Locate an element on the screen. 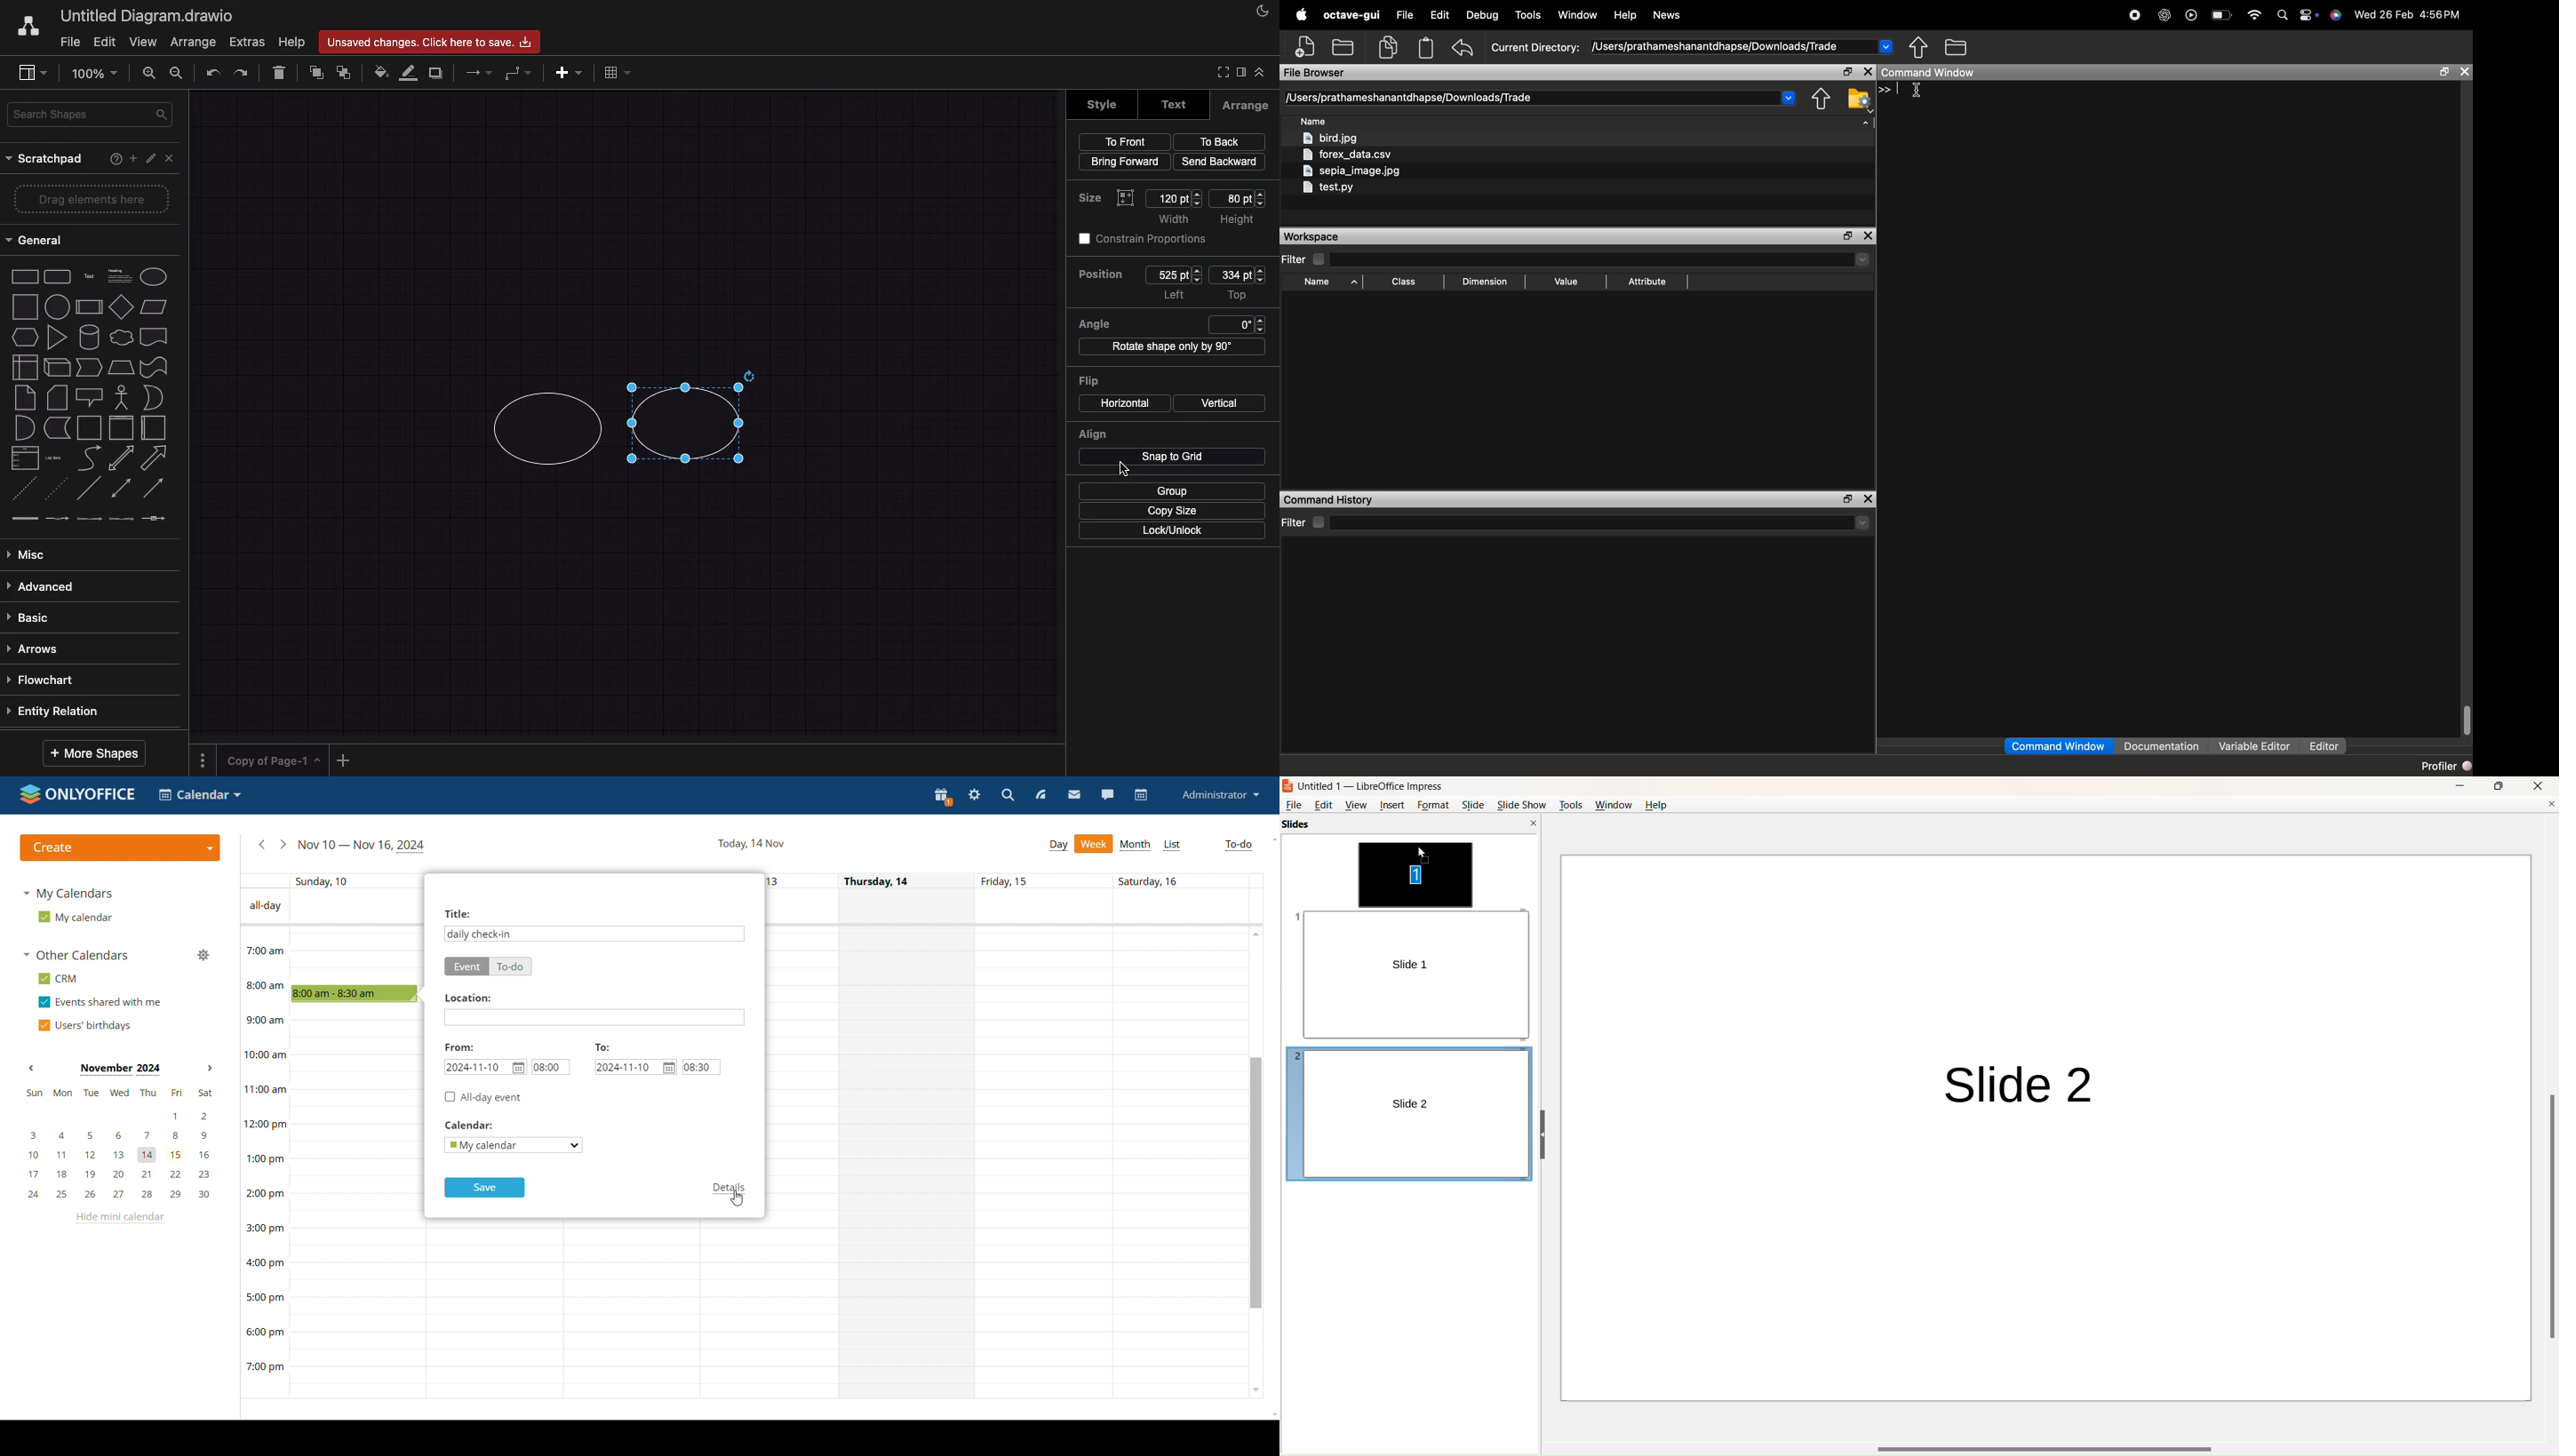  slides is located at coordinates (1295, 826).